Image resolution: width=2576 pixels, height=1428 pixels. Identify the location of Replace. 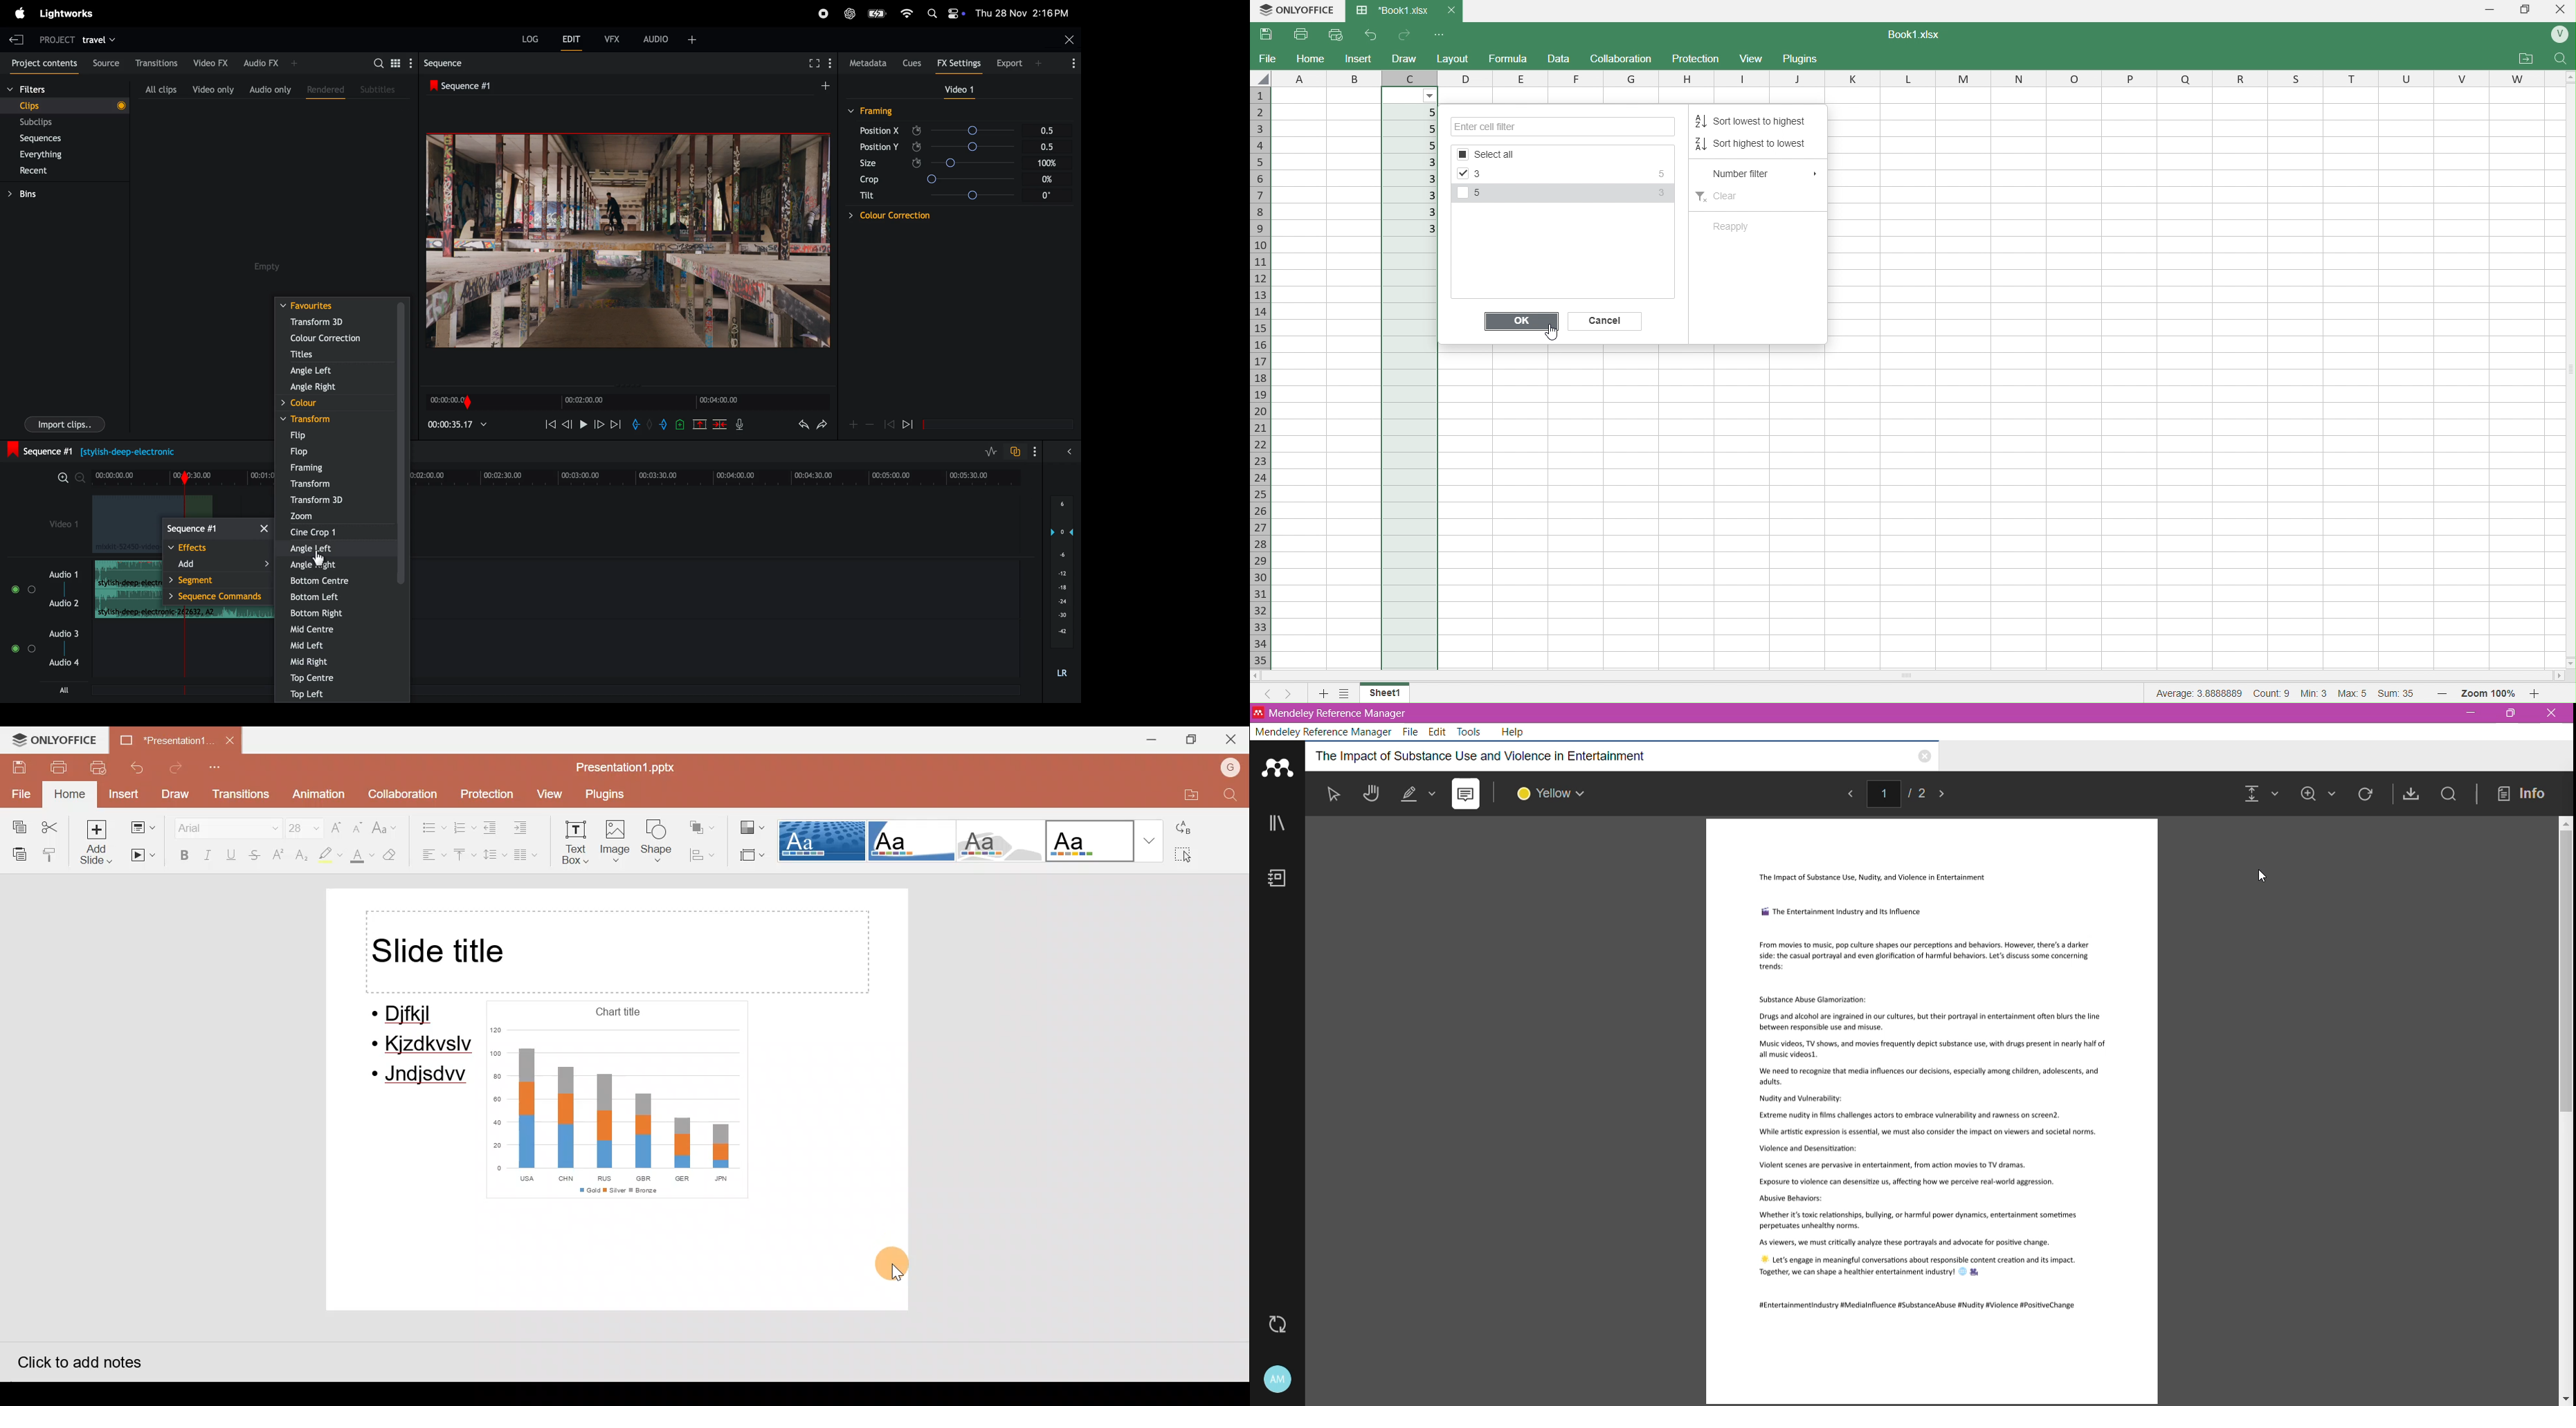
(1191, 831).